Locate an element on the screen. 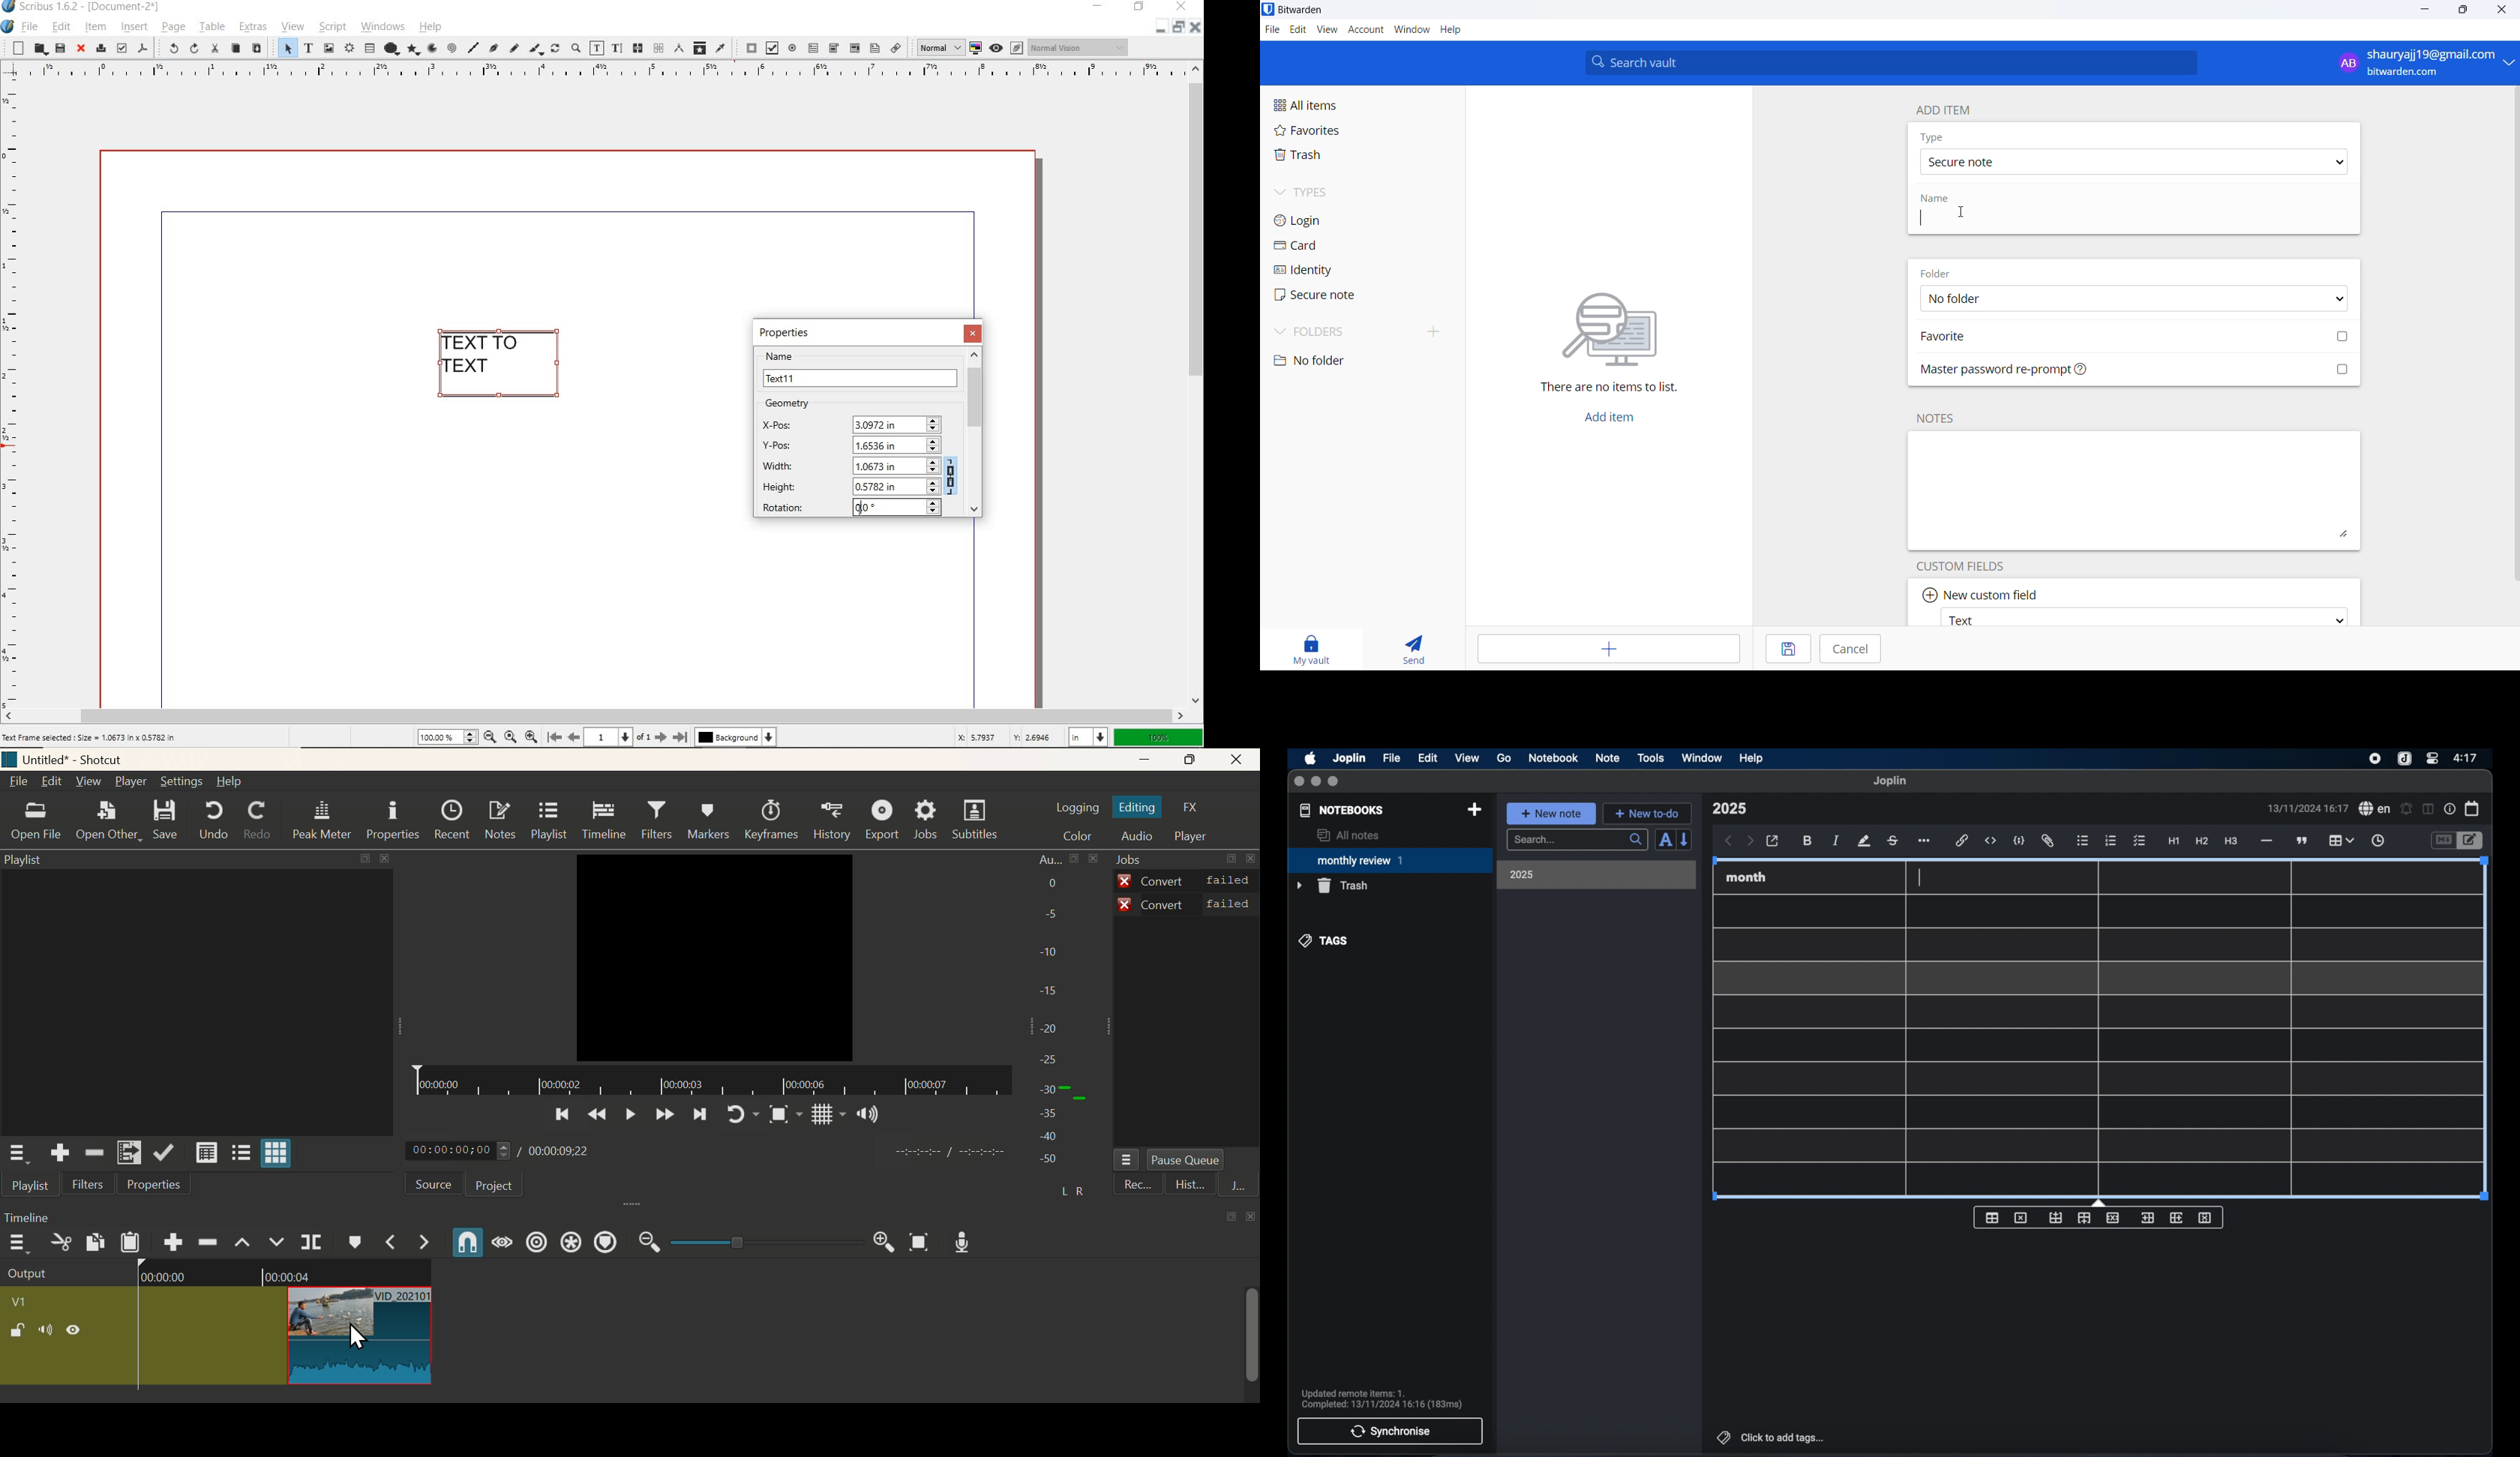 The width and height of the screenshot is (2520, 1484). rotate item is located at coordinates (554, 49).